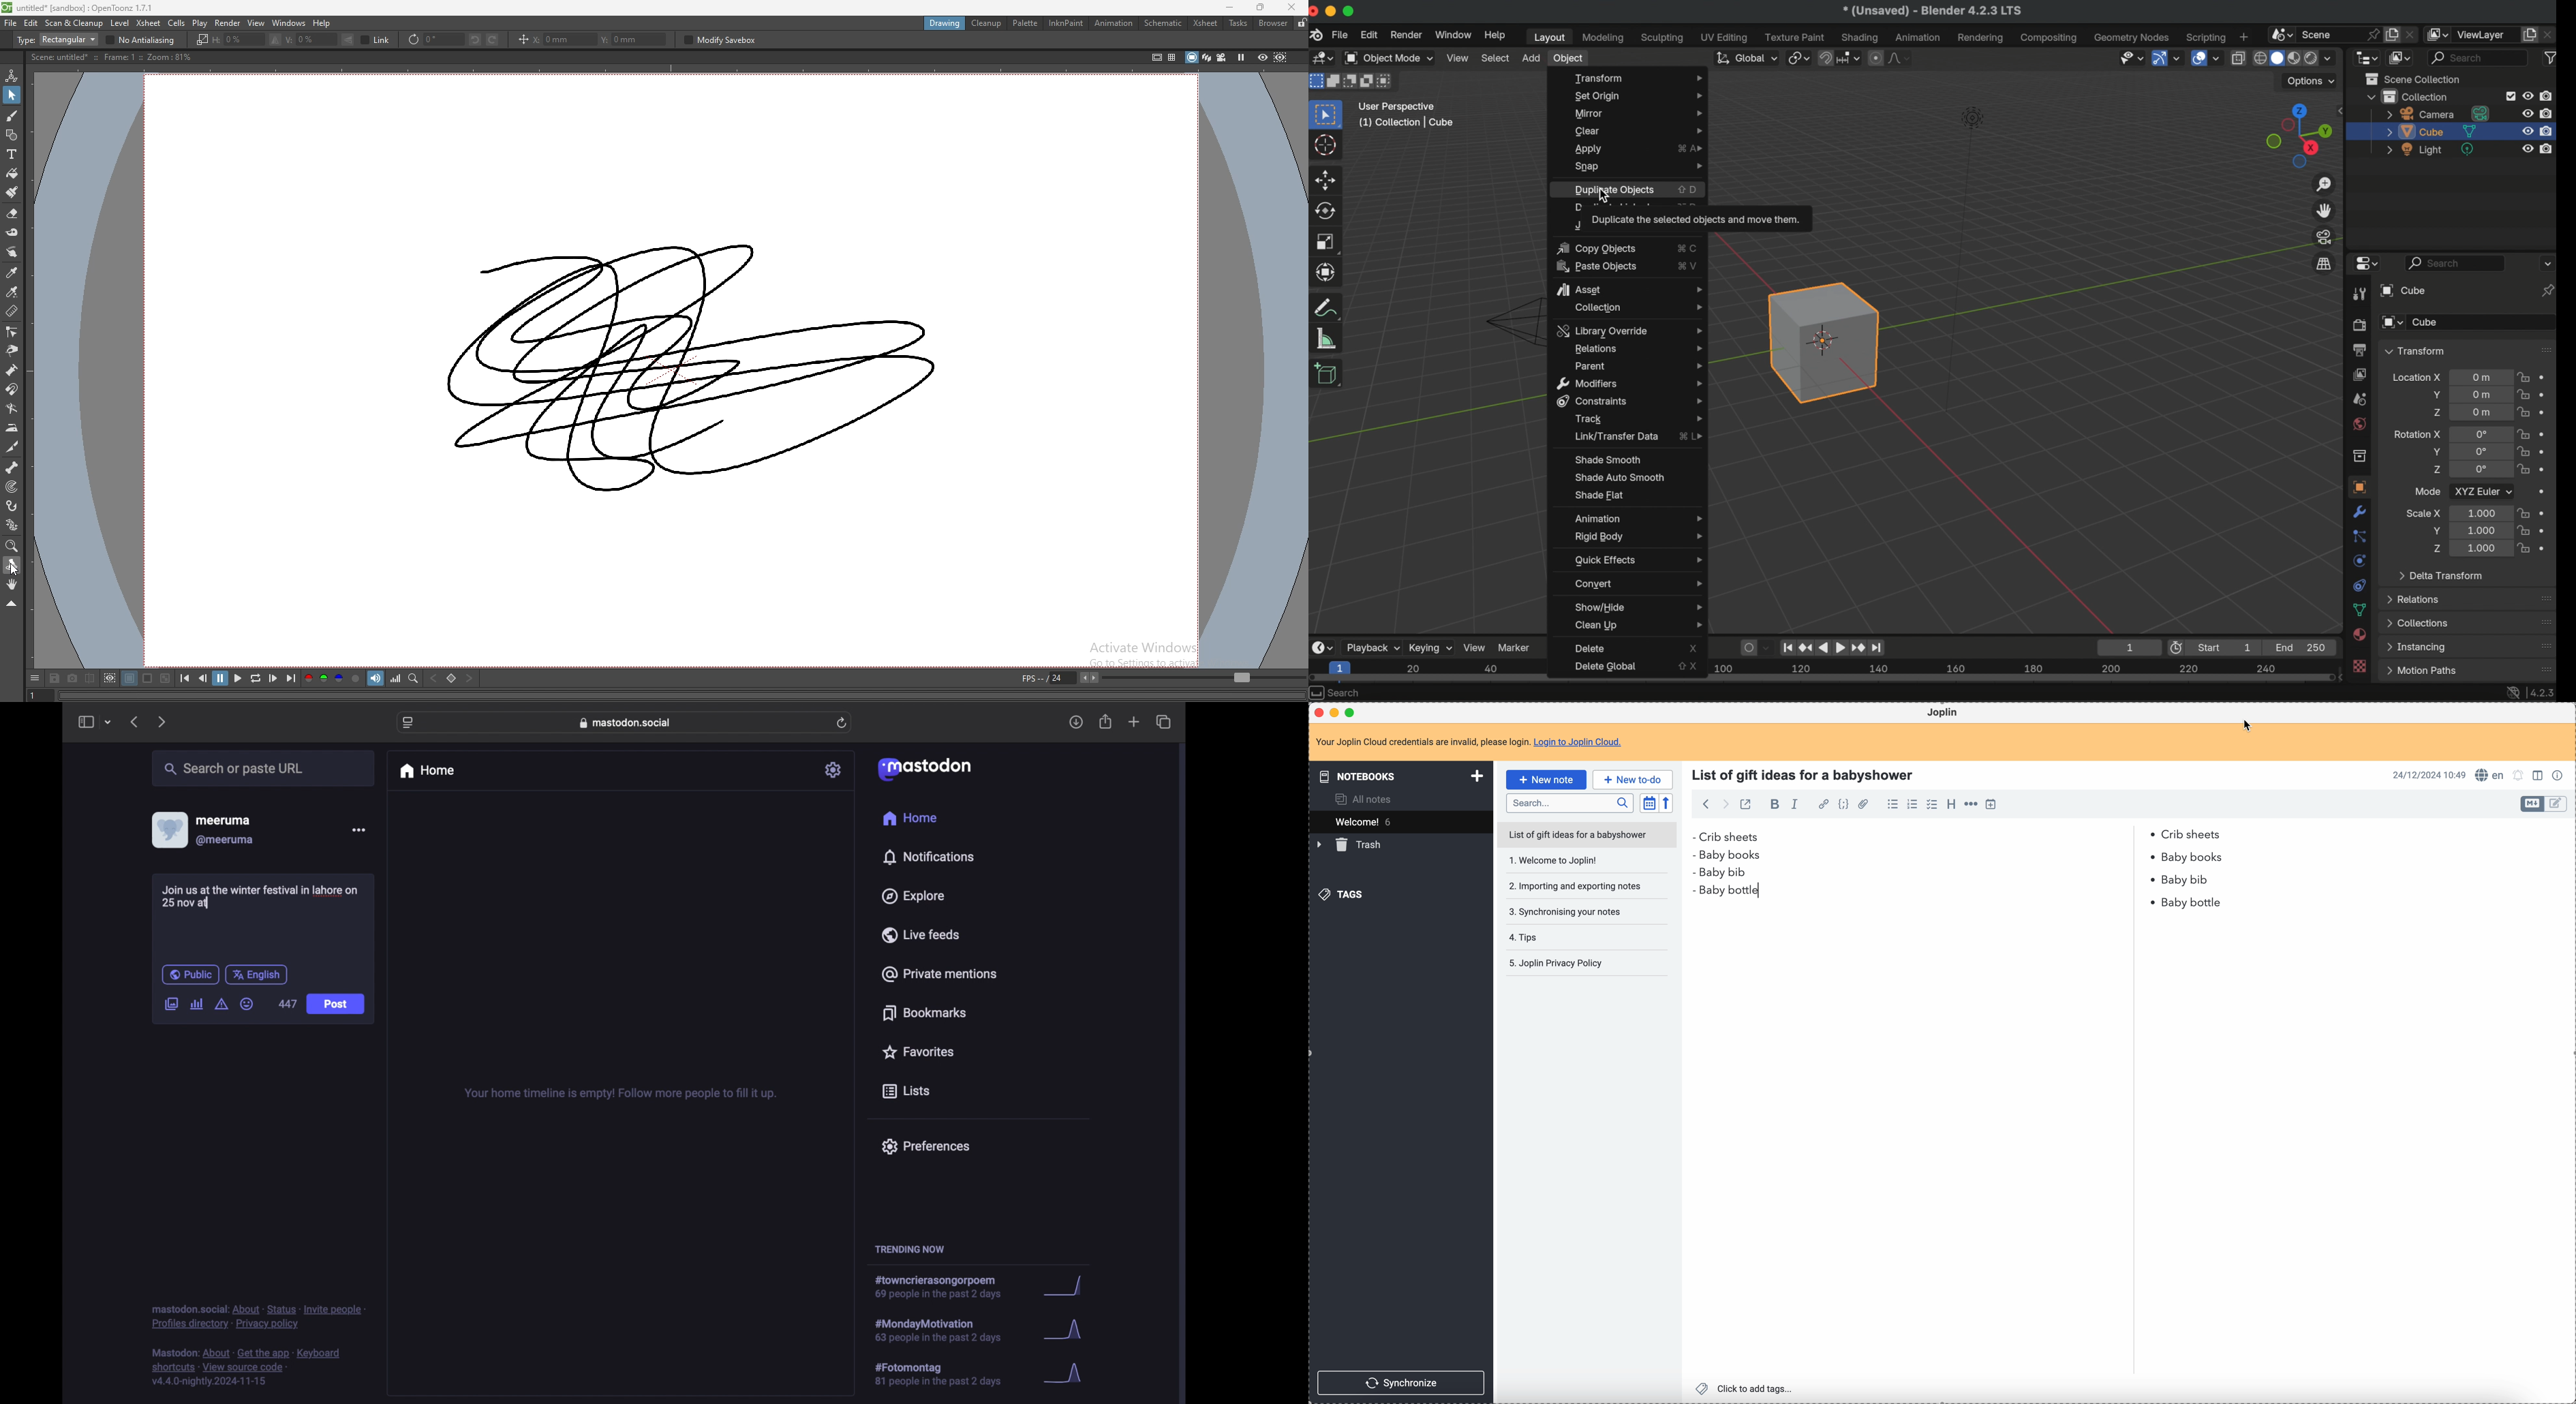  I want to click on click on bulleted list, so click(1895, 805).